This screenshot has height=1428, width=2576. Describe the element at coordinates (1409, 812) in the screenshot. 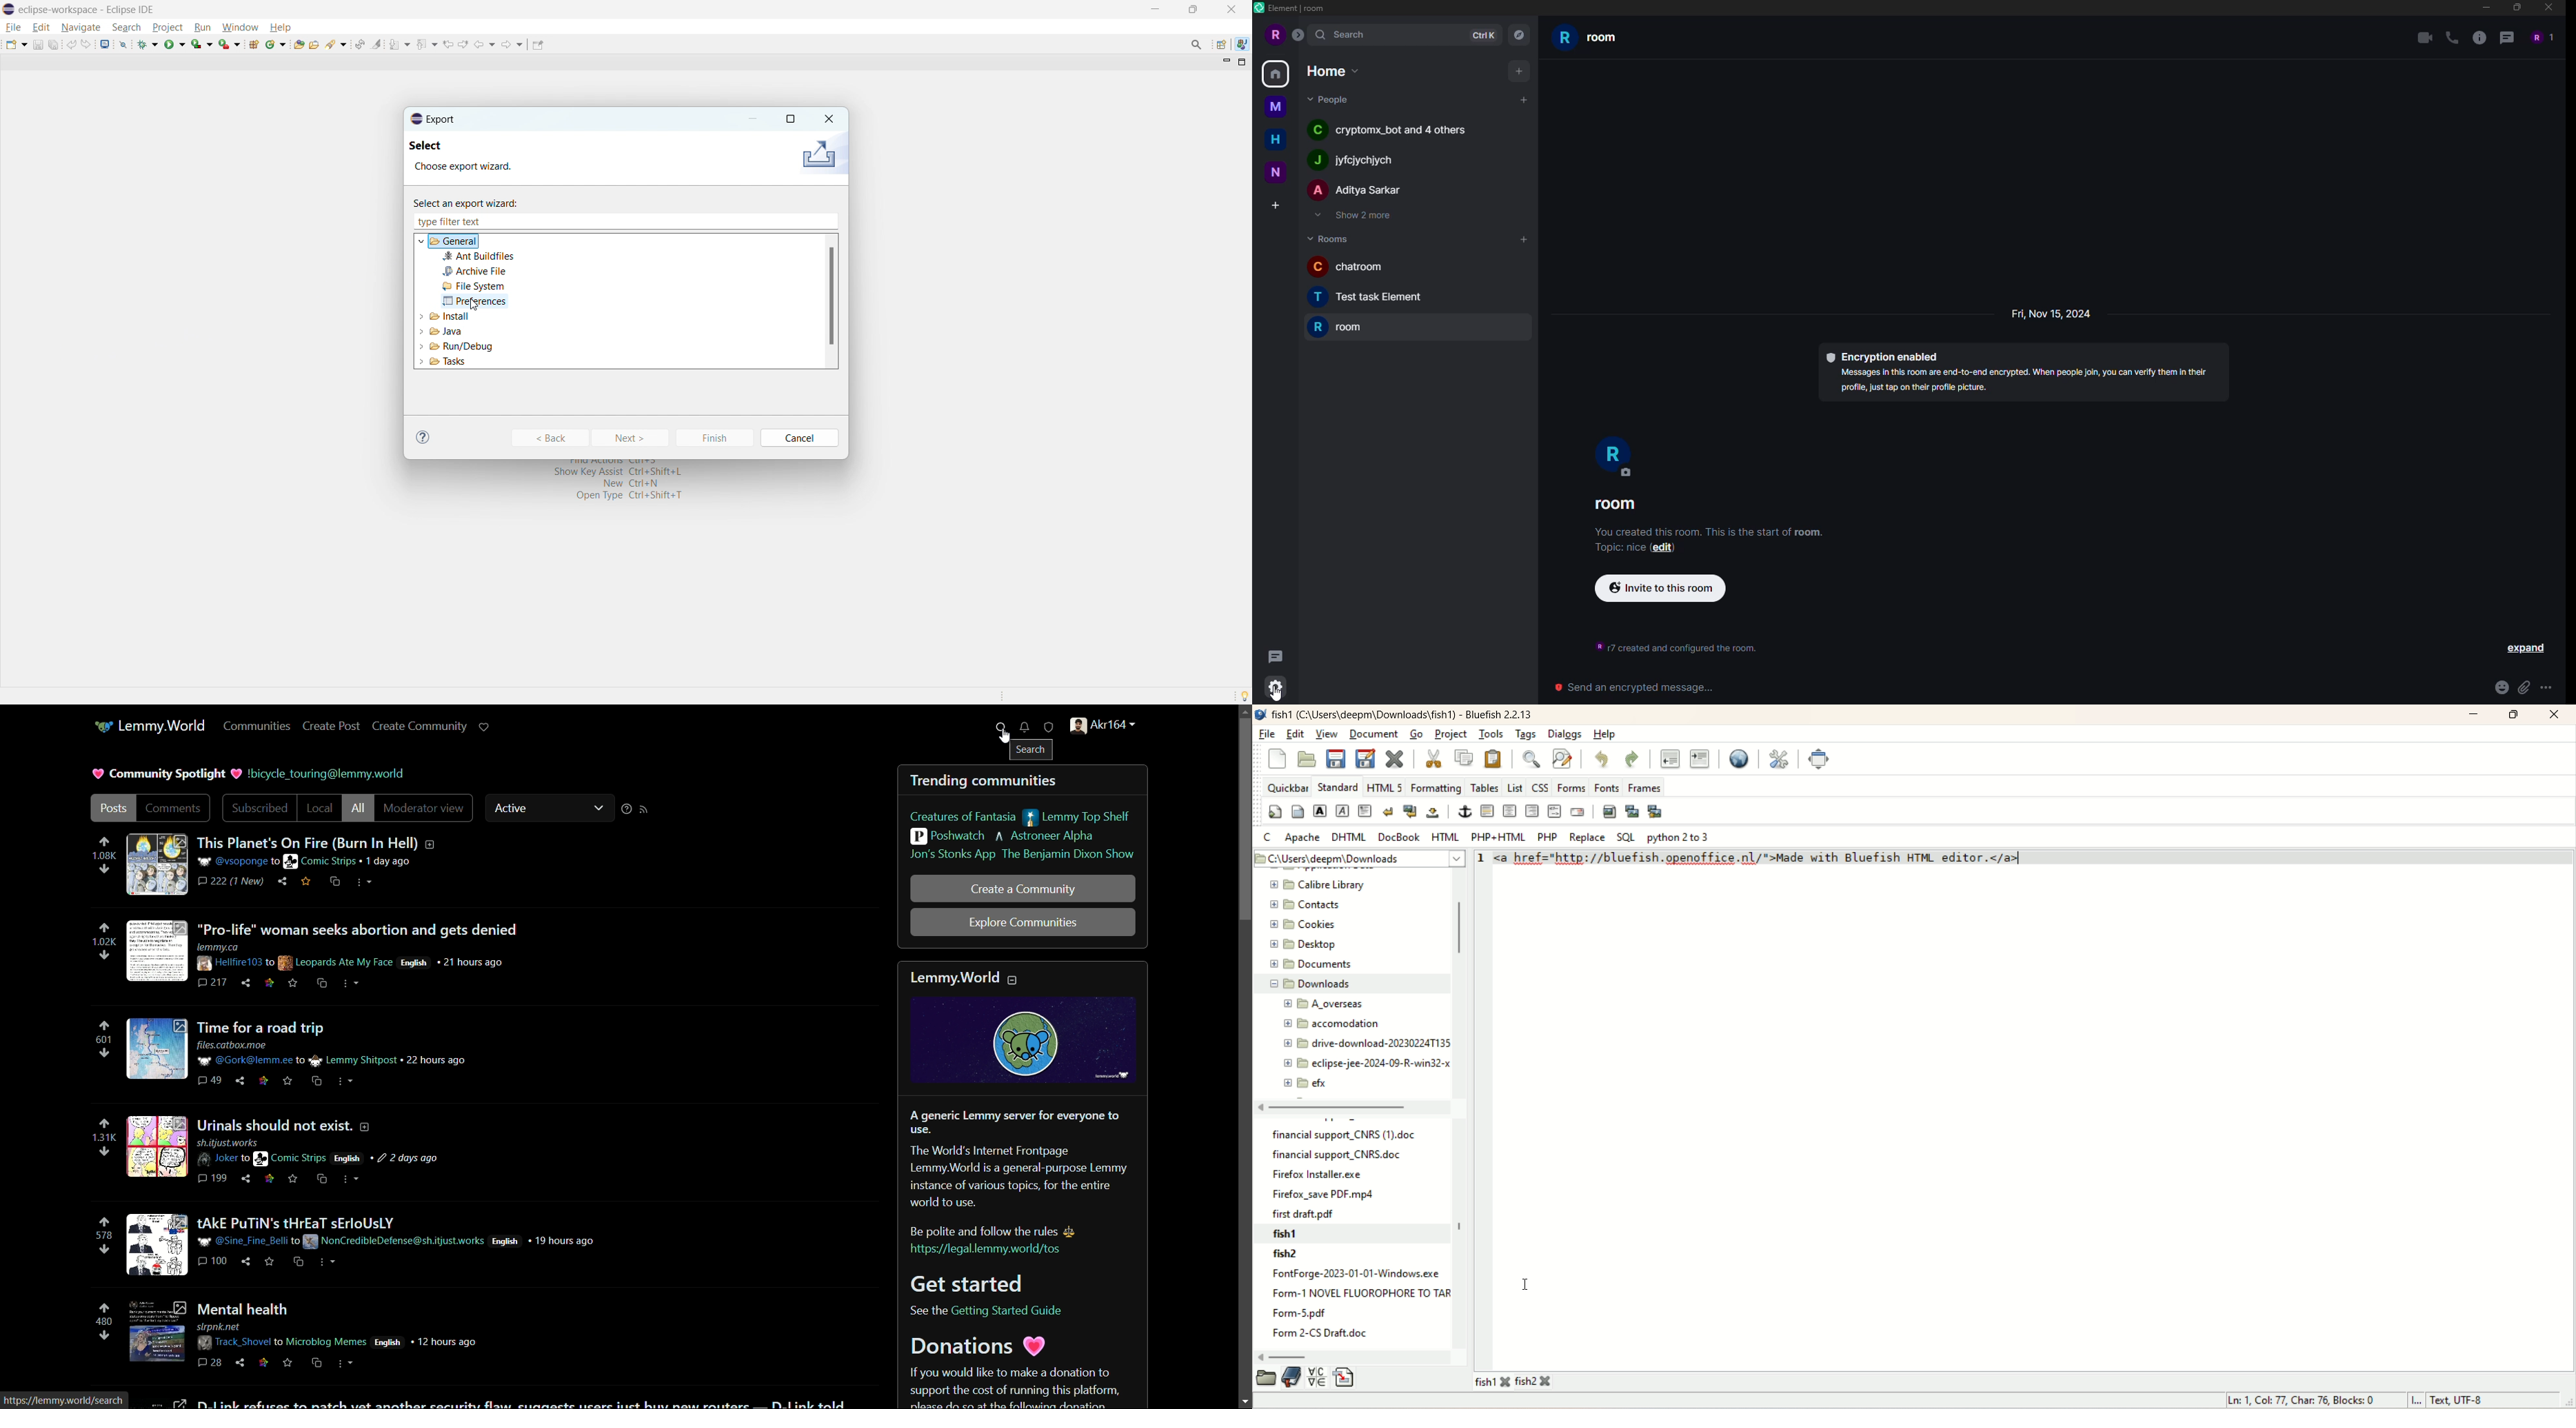

I see `break and clear` at that location.